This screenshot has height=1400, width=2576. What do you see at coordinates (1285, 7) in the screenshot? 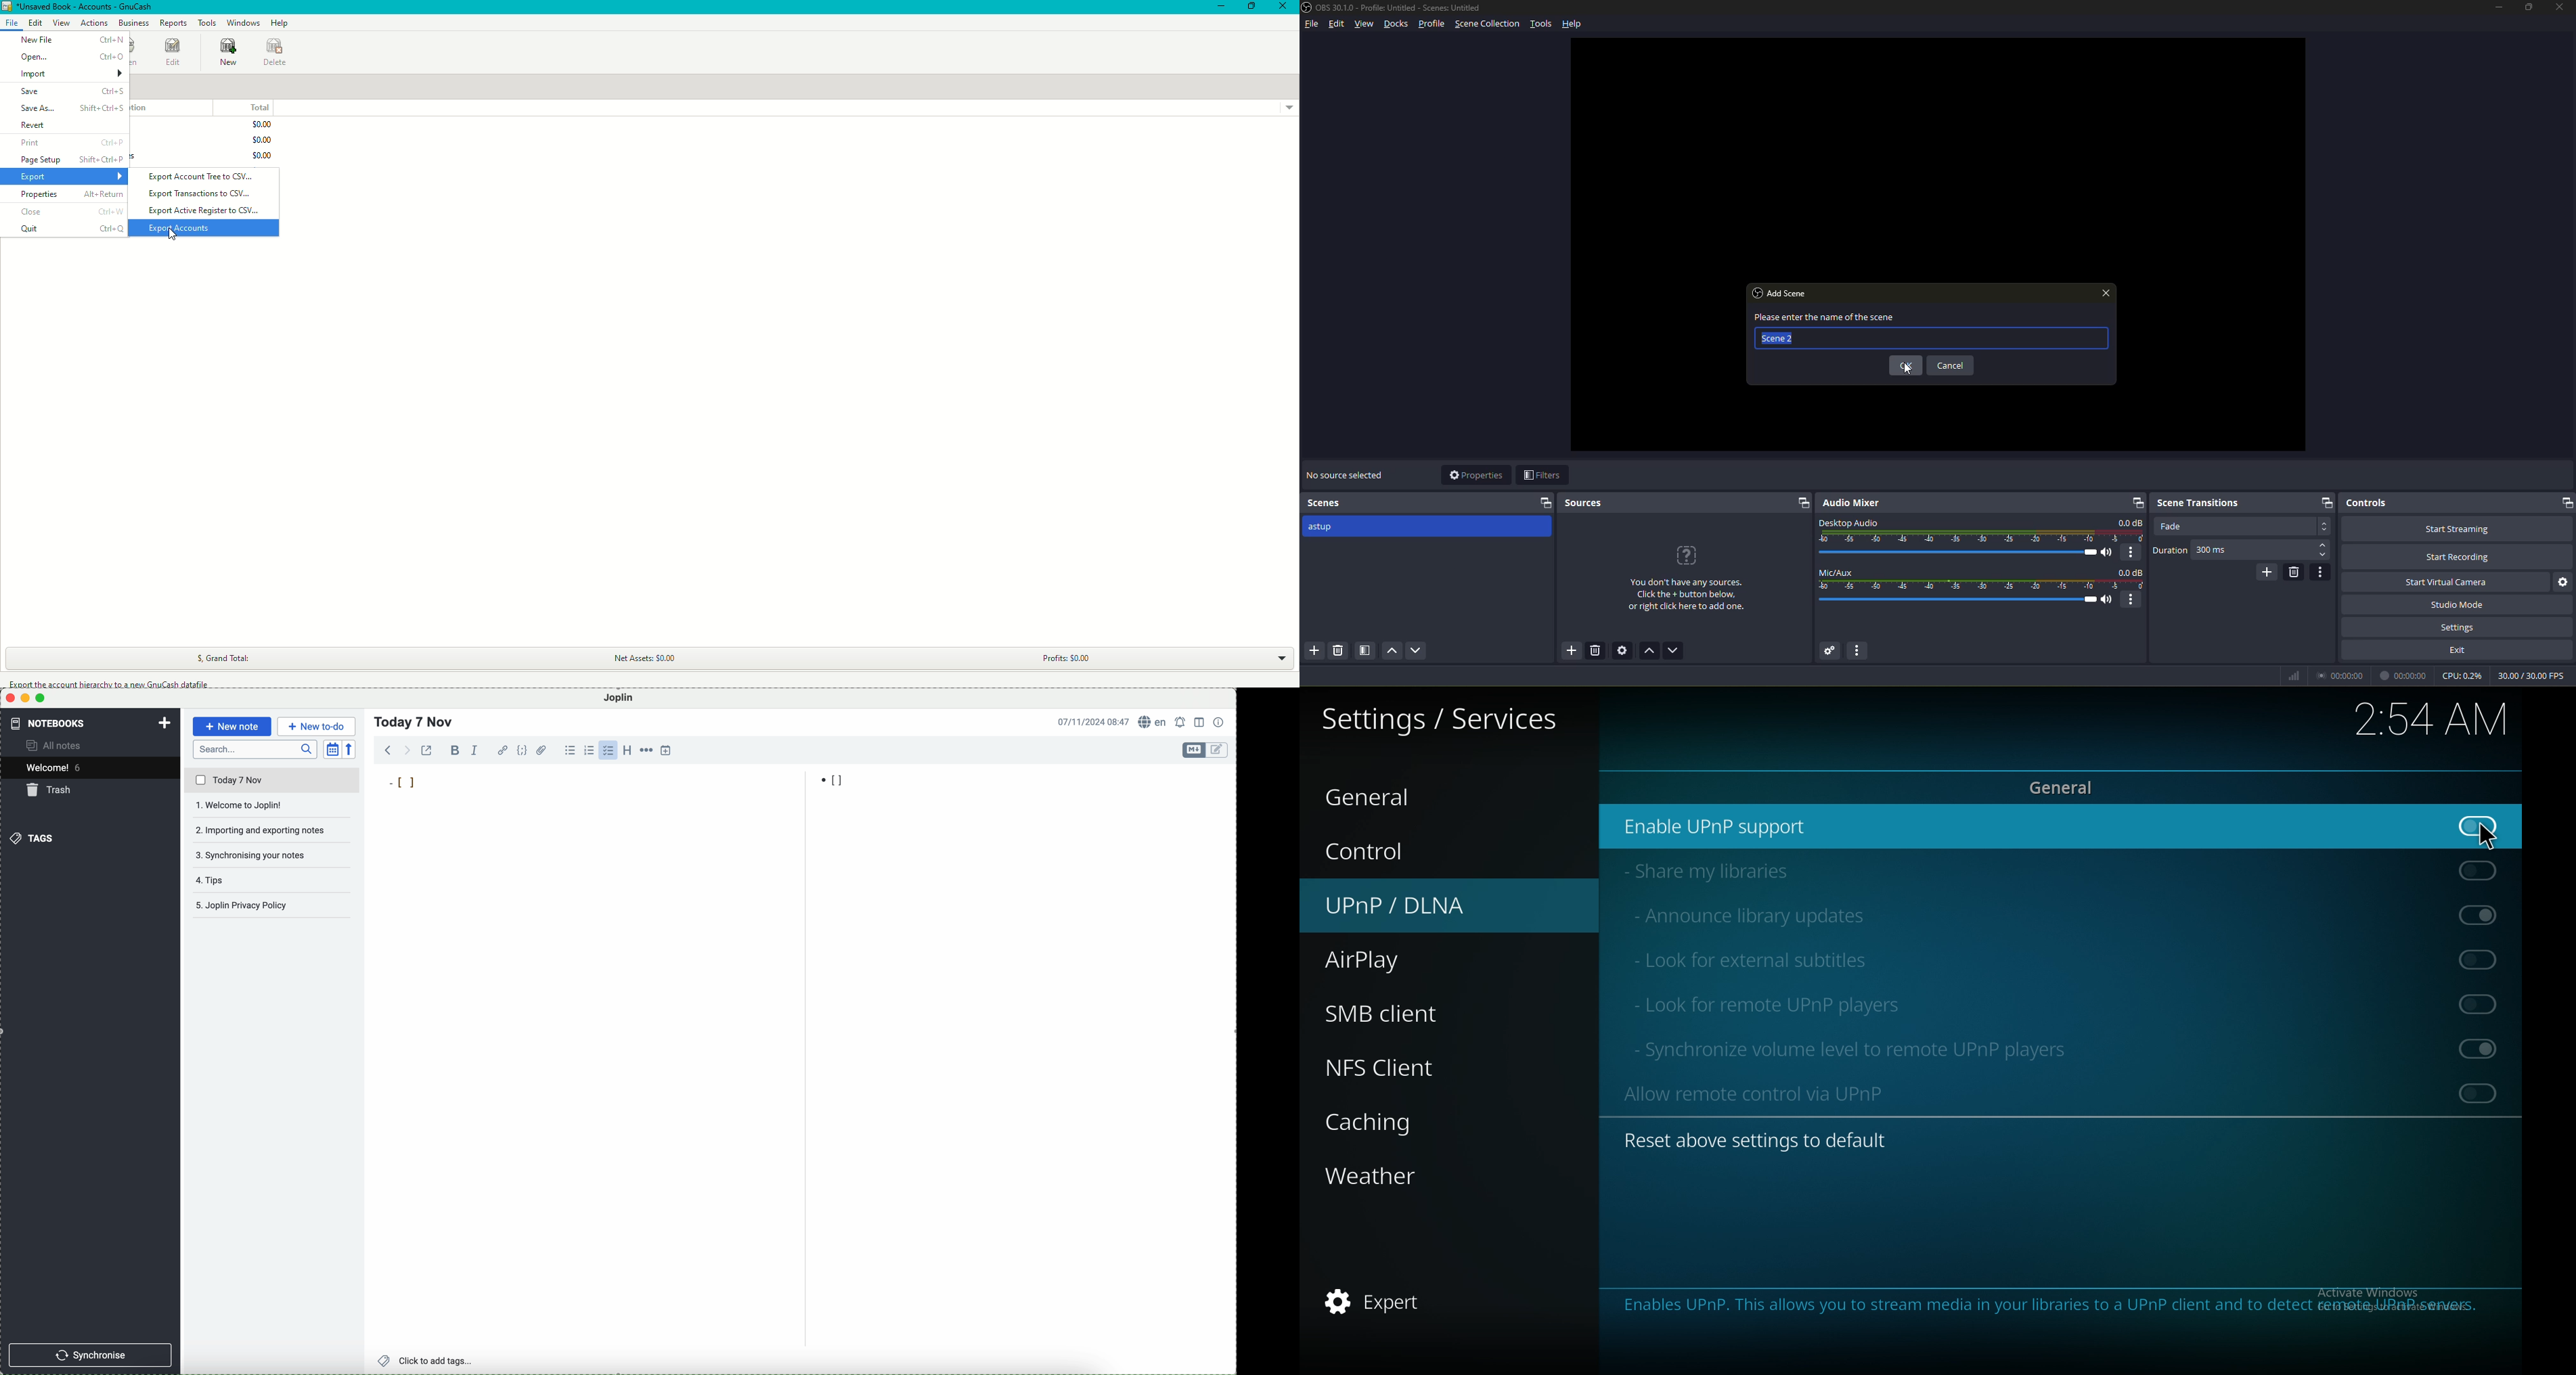
I see `Close` at bounding box center [1285, 7].